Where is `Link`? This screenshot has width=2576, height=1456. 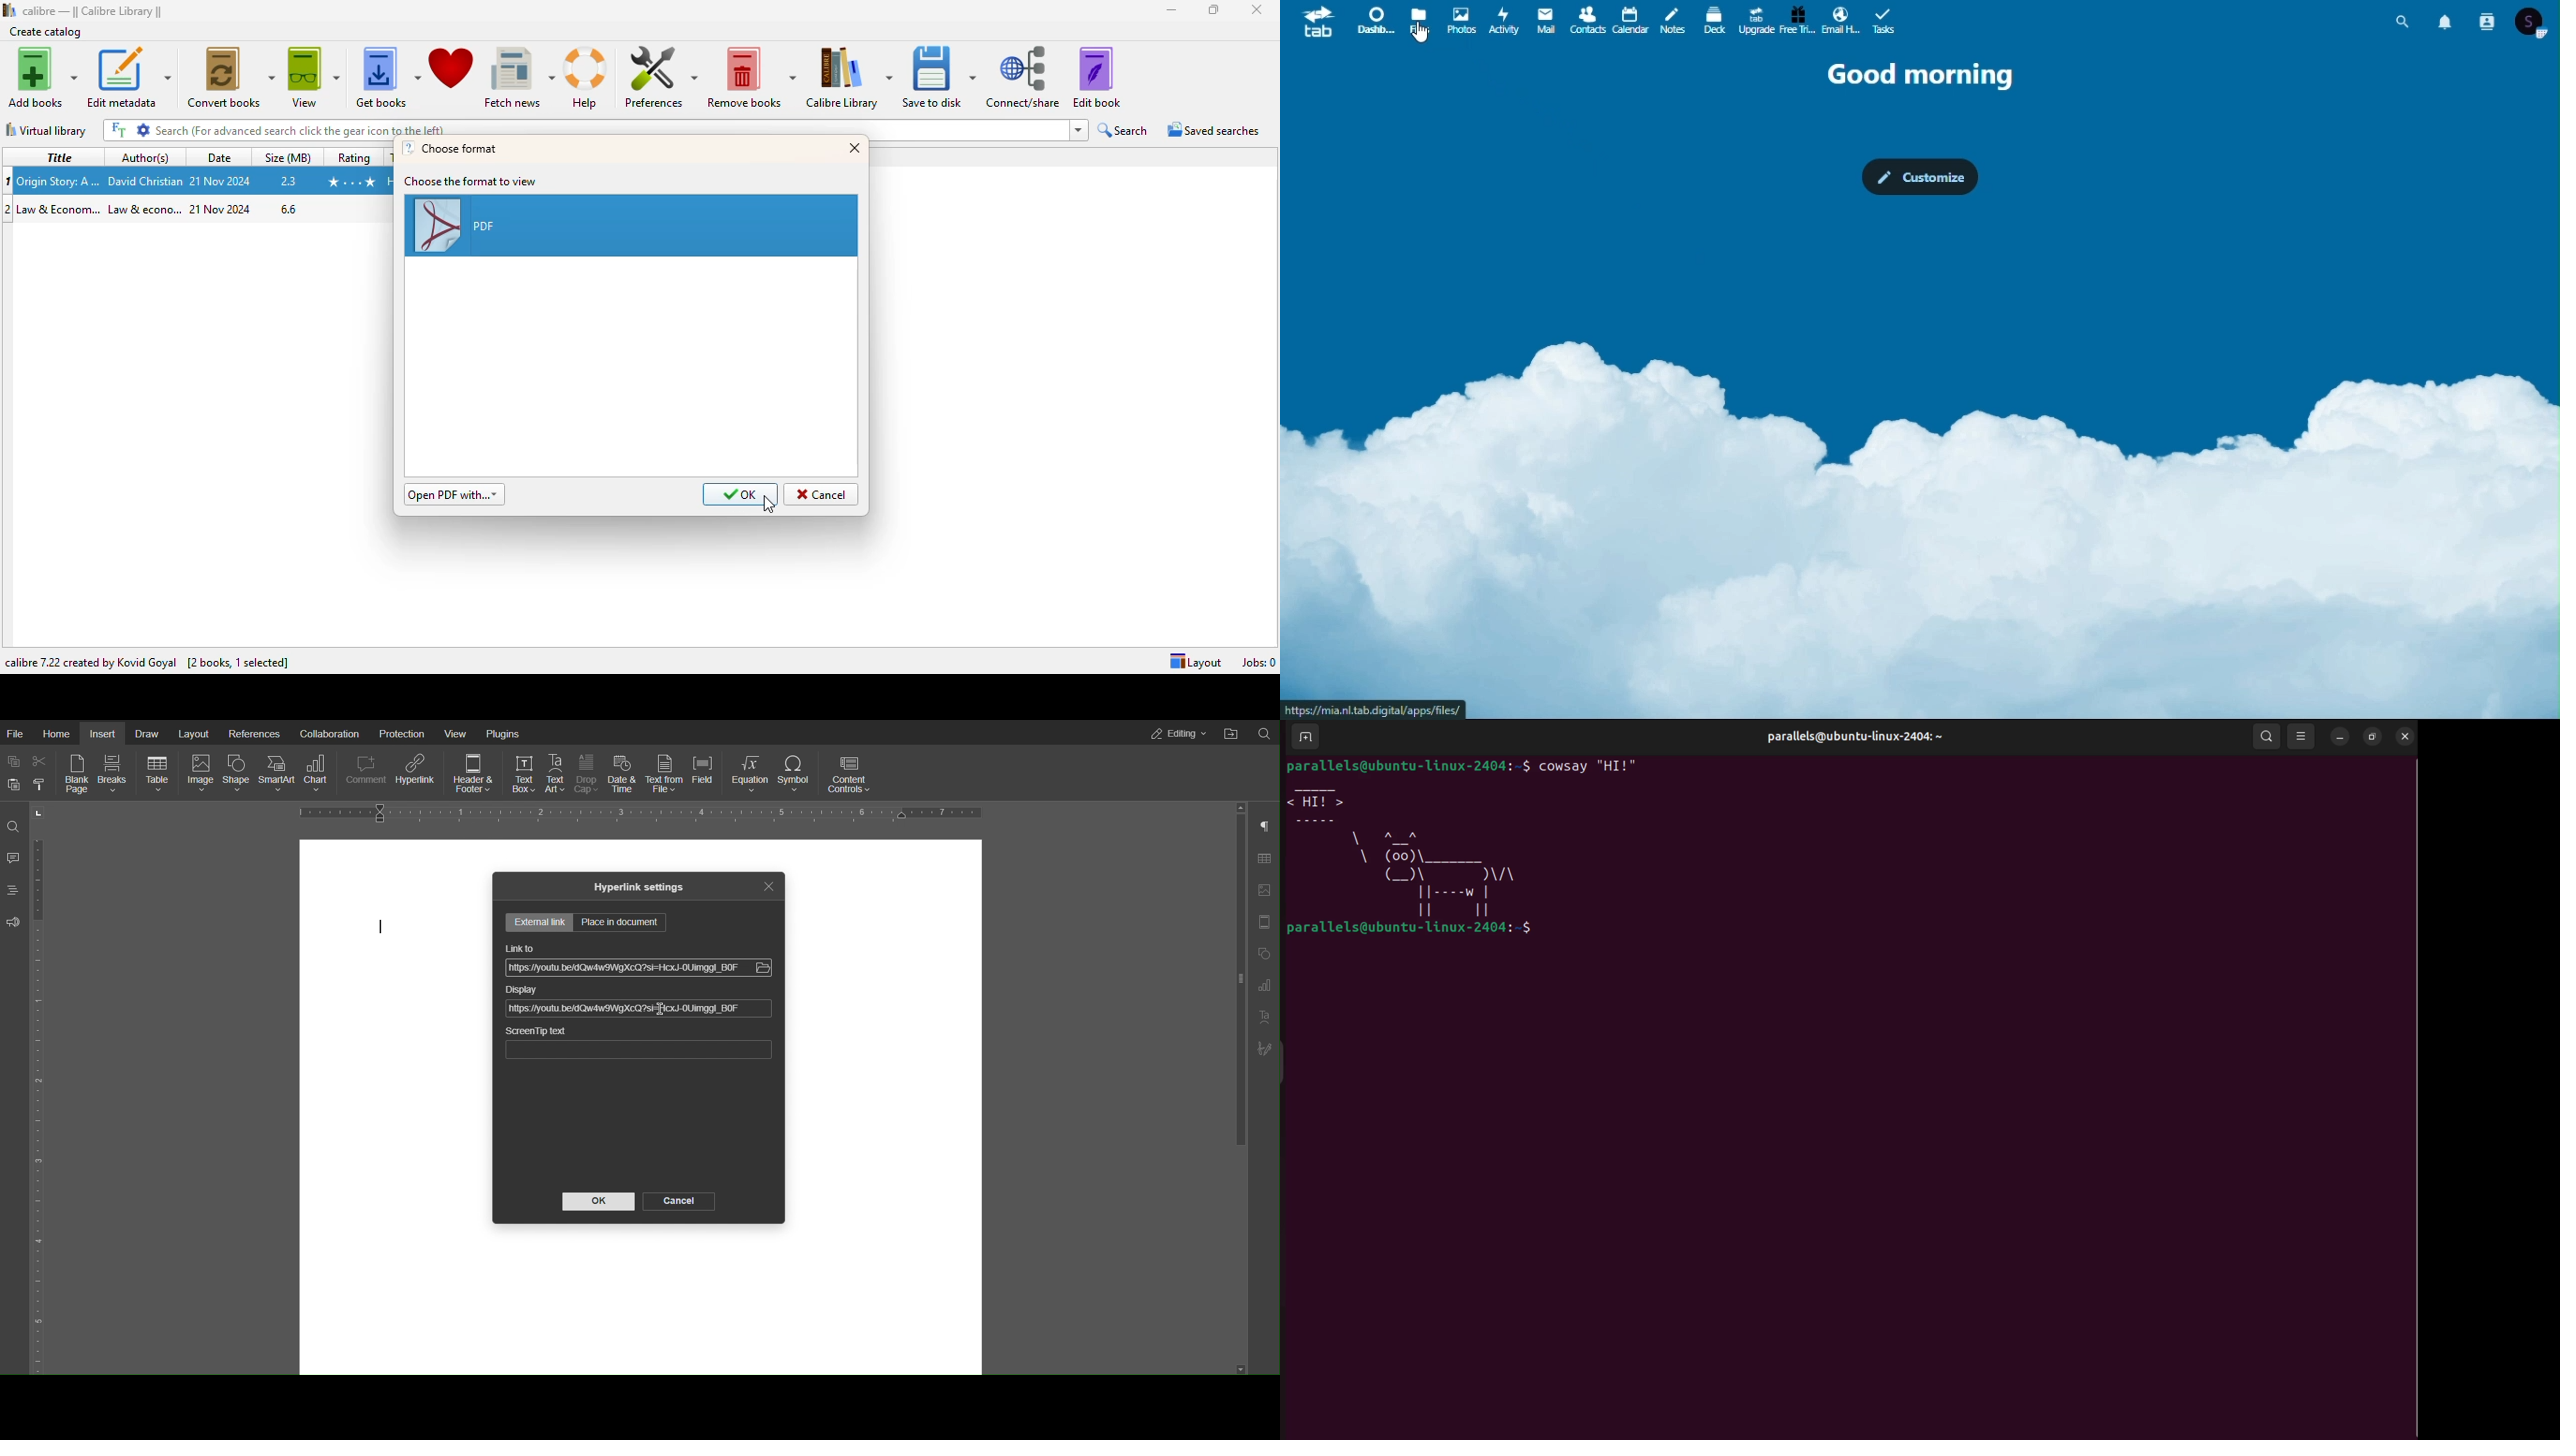
Link is located at coordinates (624, 969).